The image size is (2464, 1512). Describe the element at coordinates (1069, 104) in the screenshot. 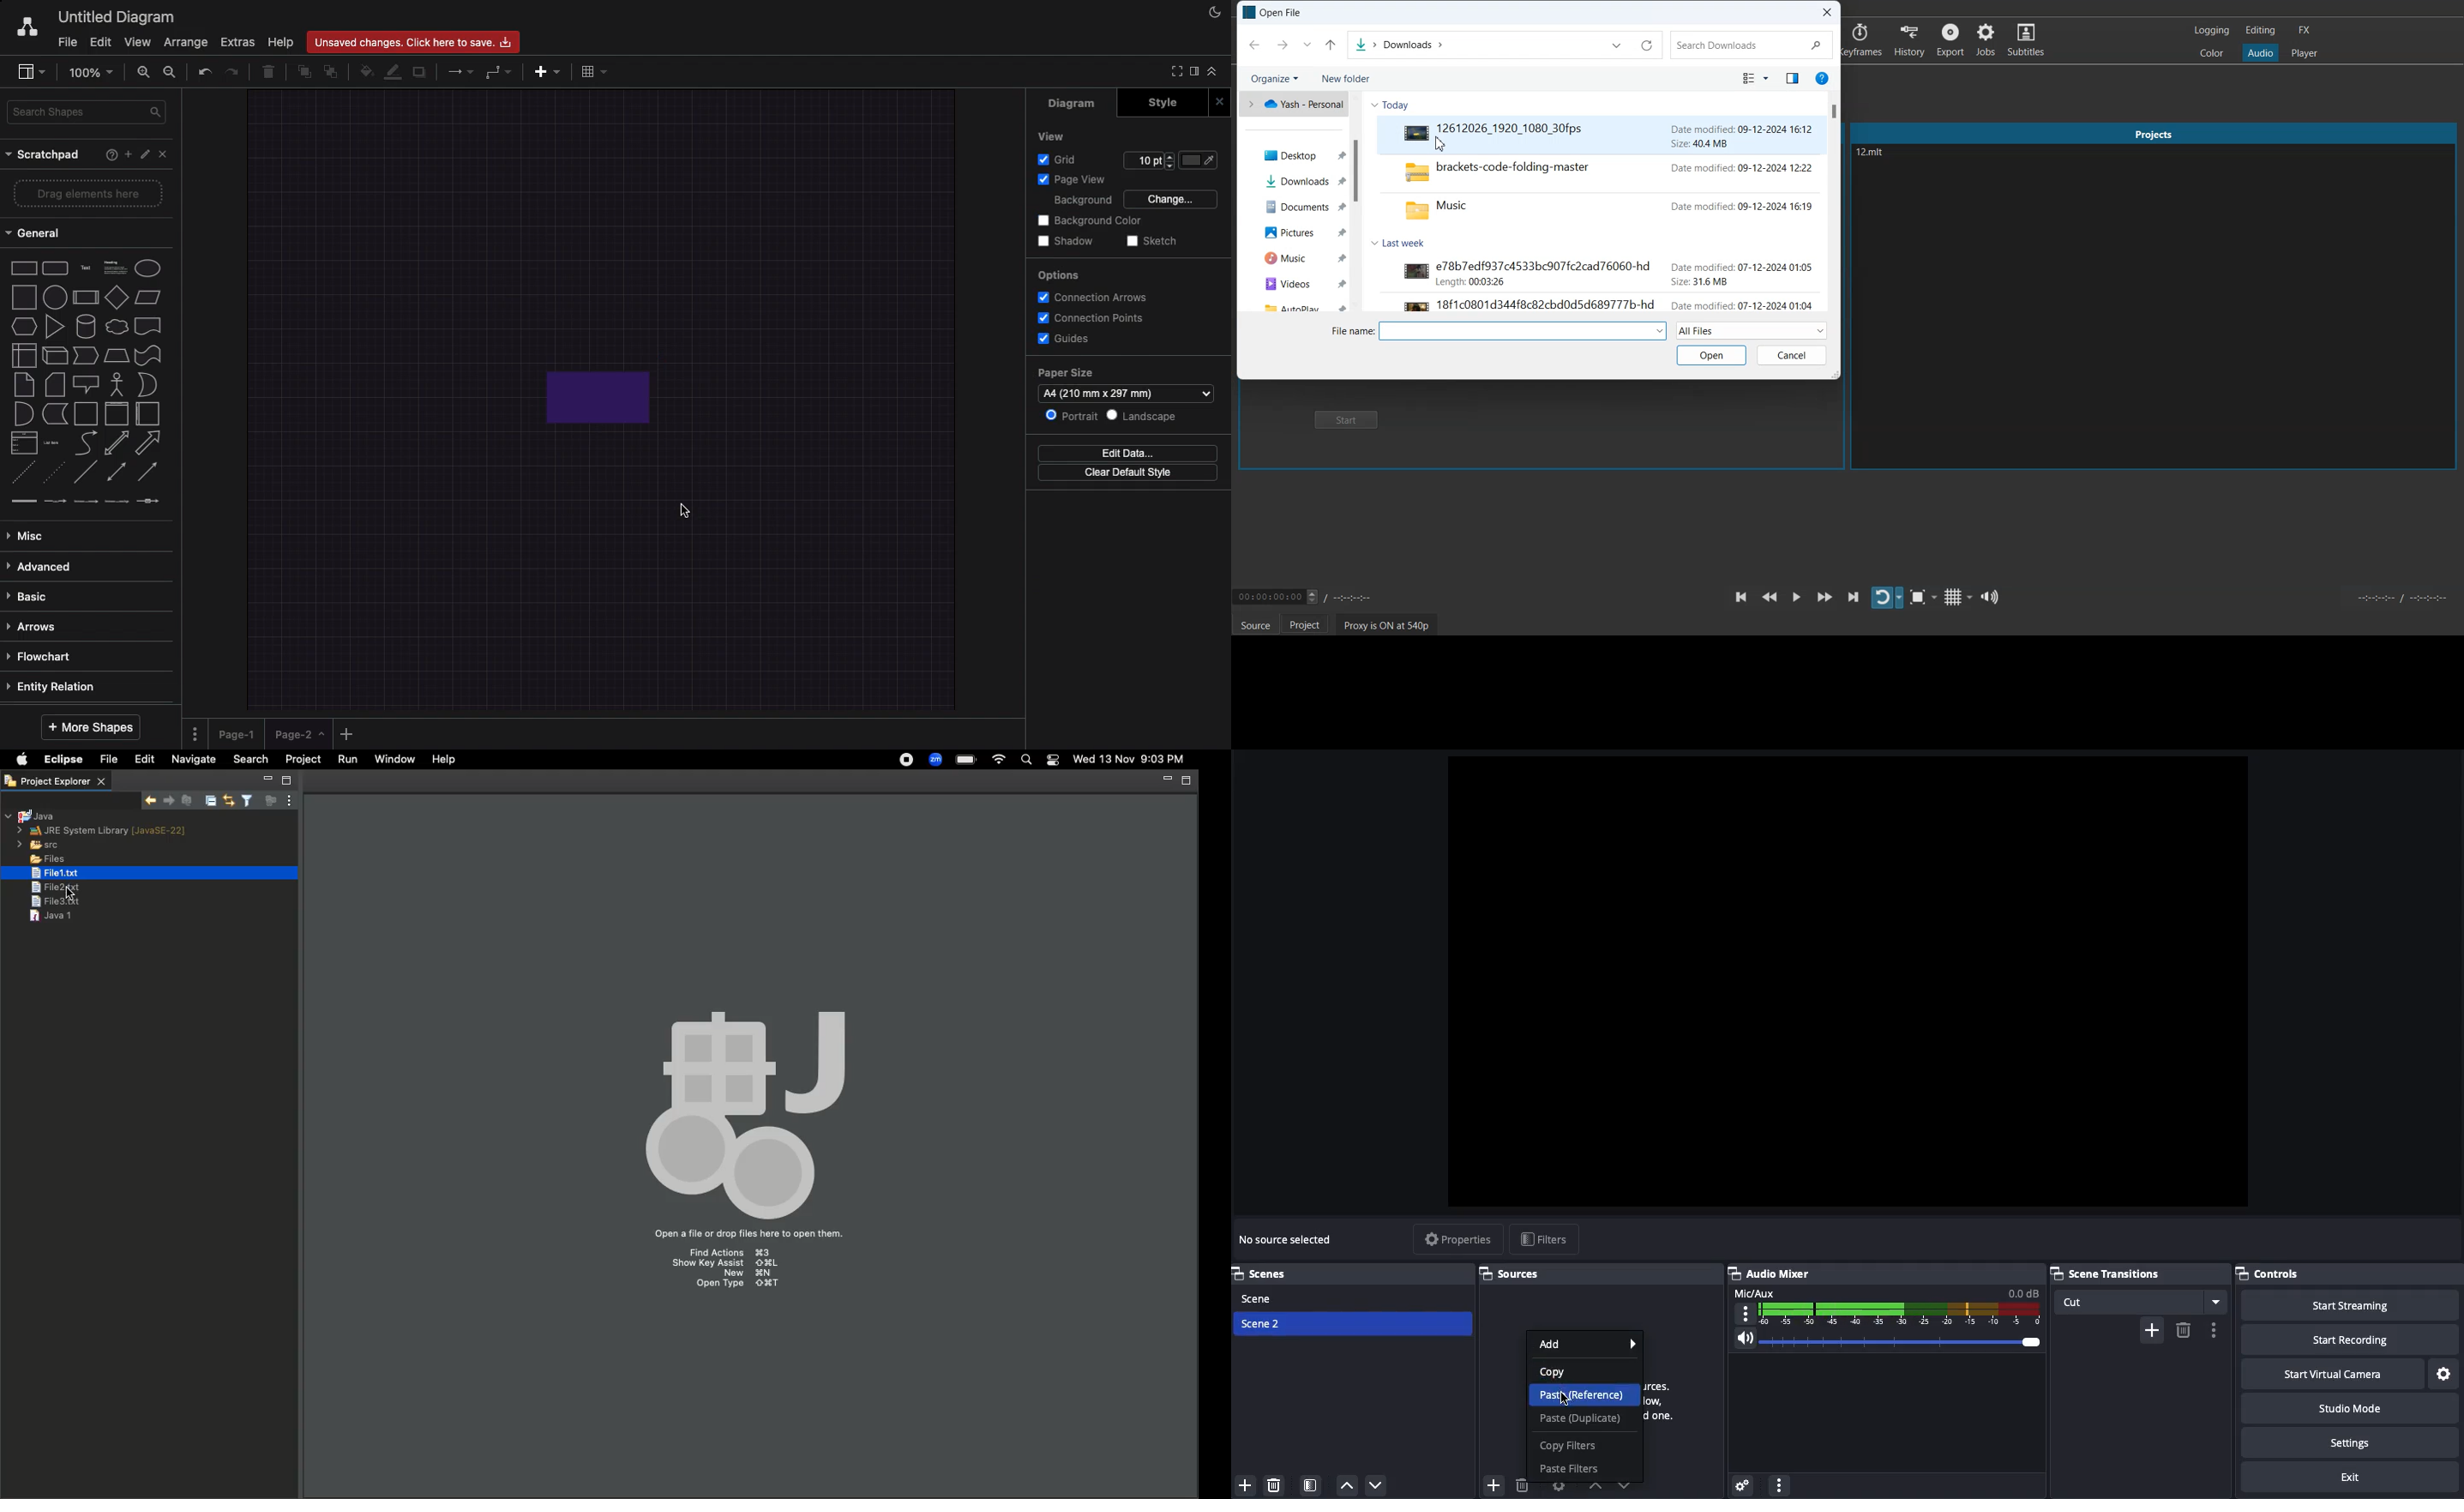

I see `Diagram` at that location.